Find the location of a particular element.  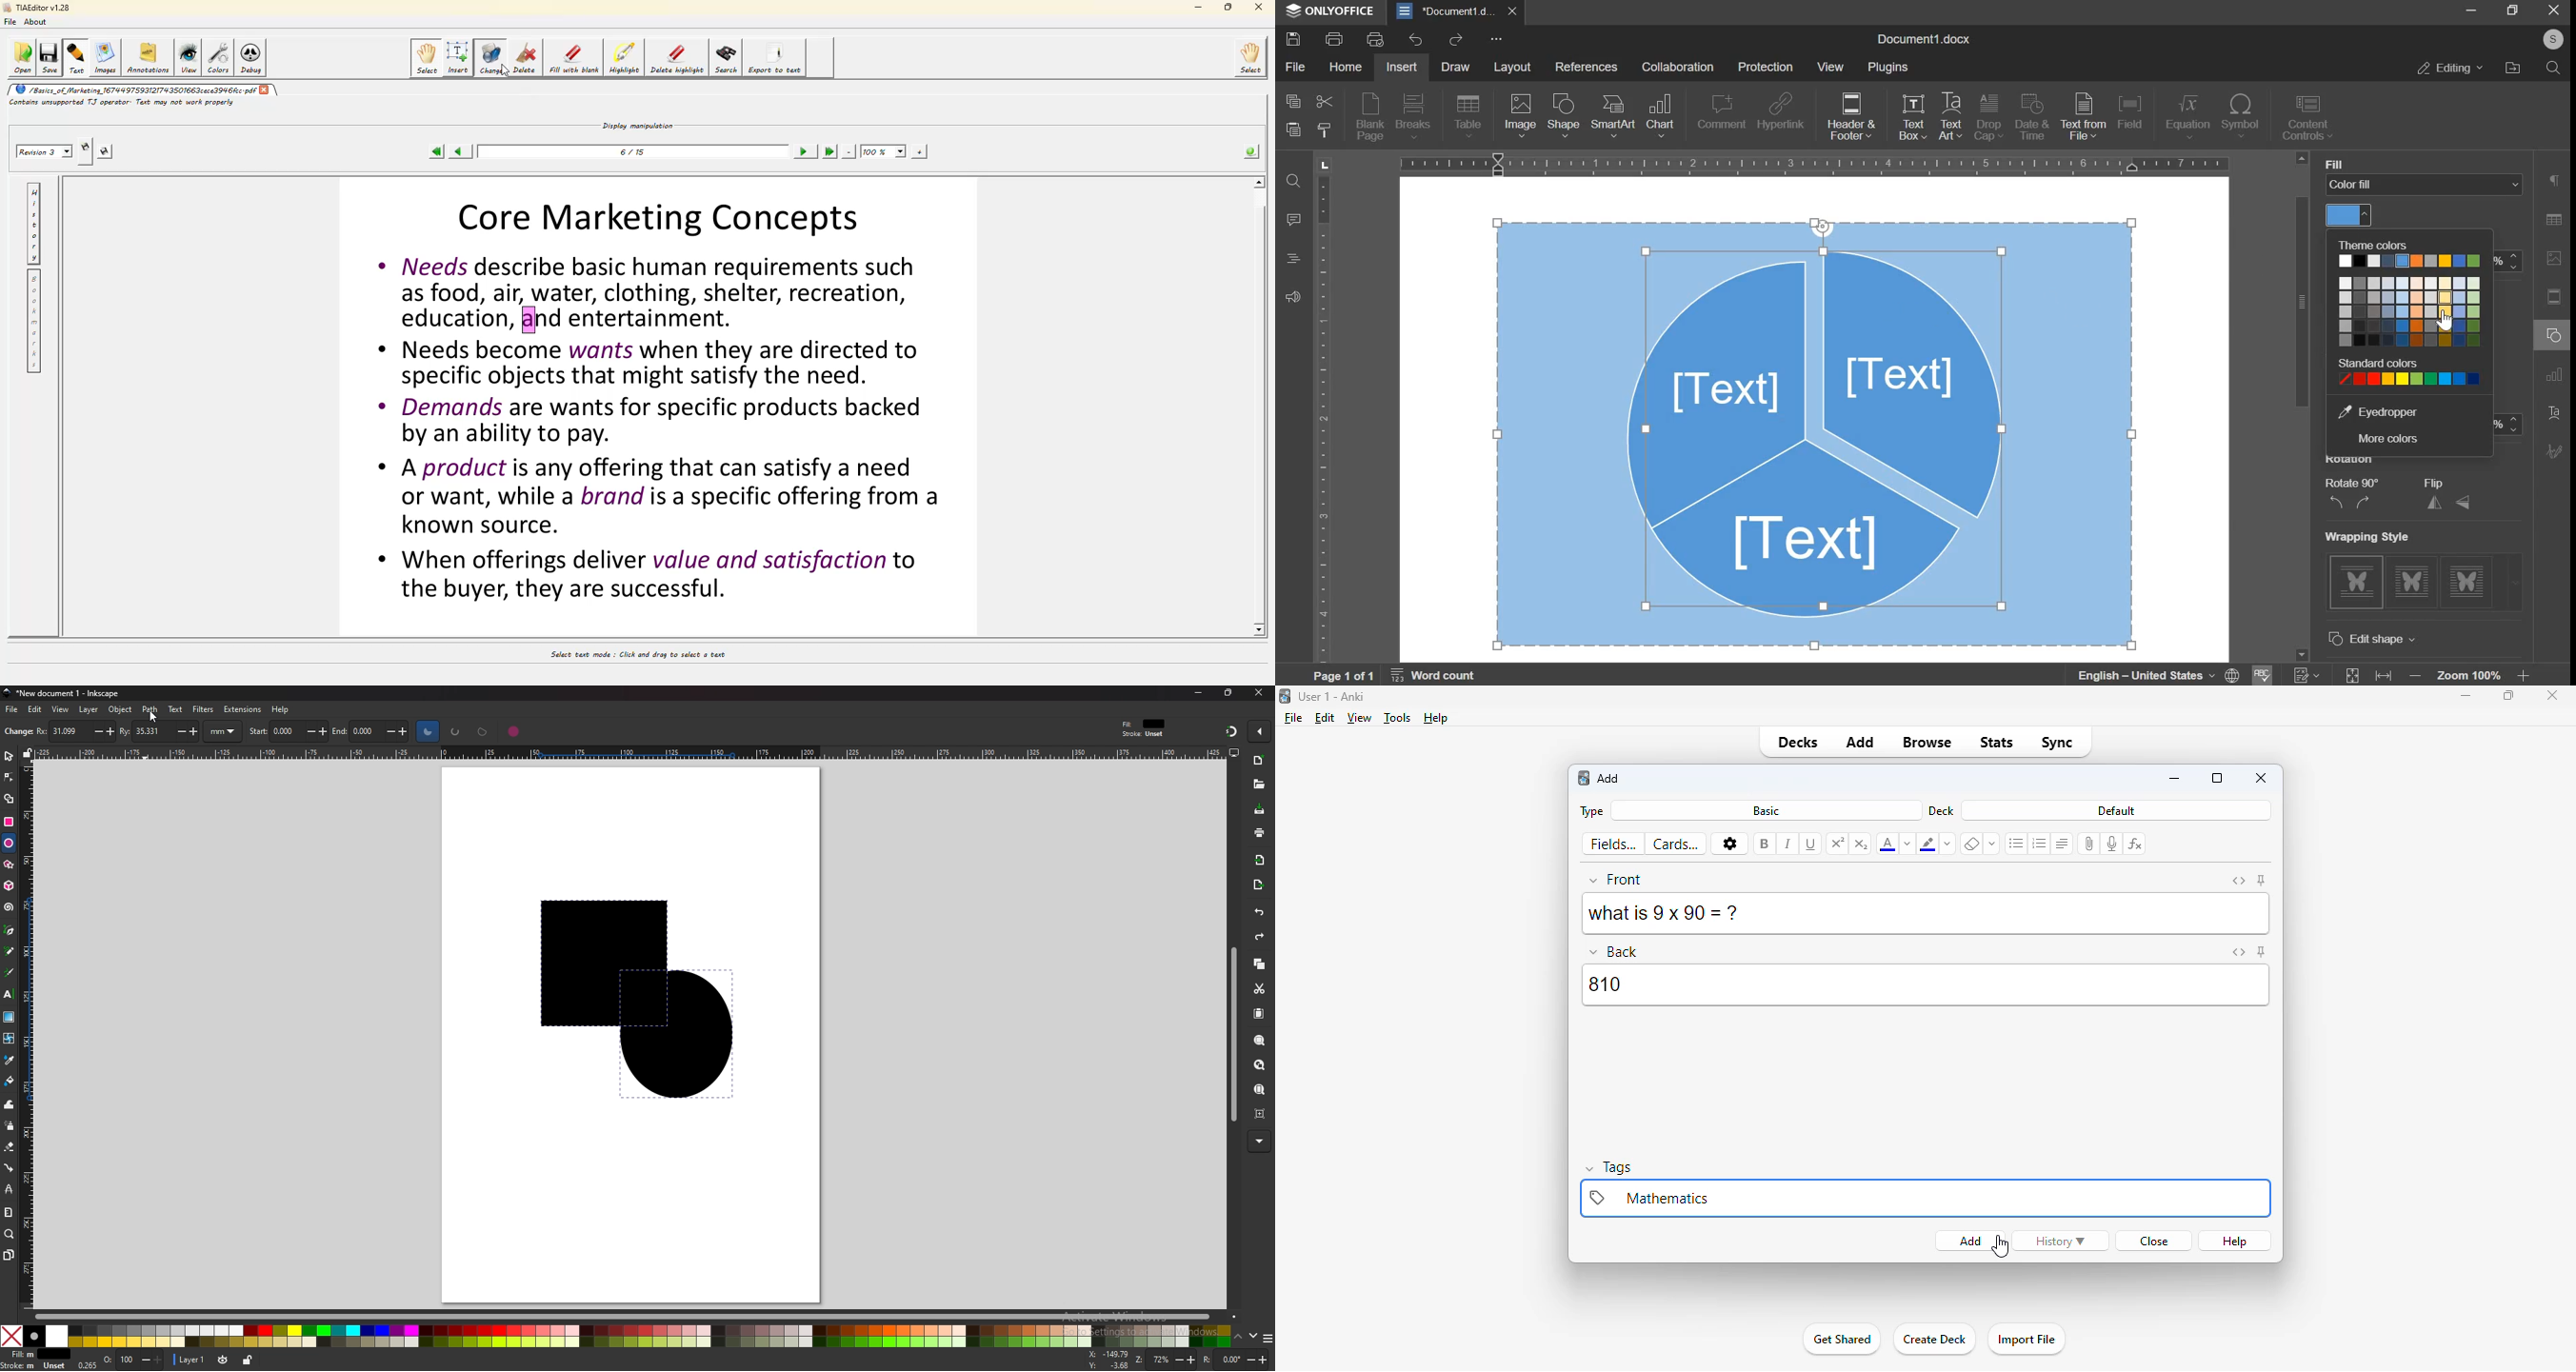

eyedropper is located at coordinates (2388, 410).